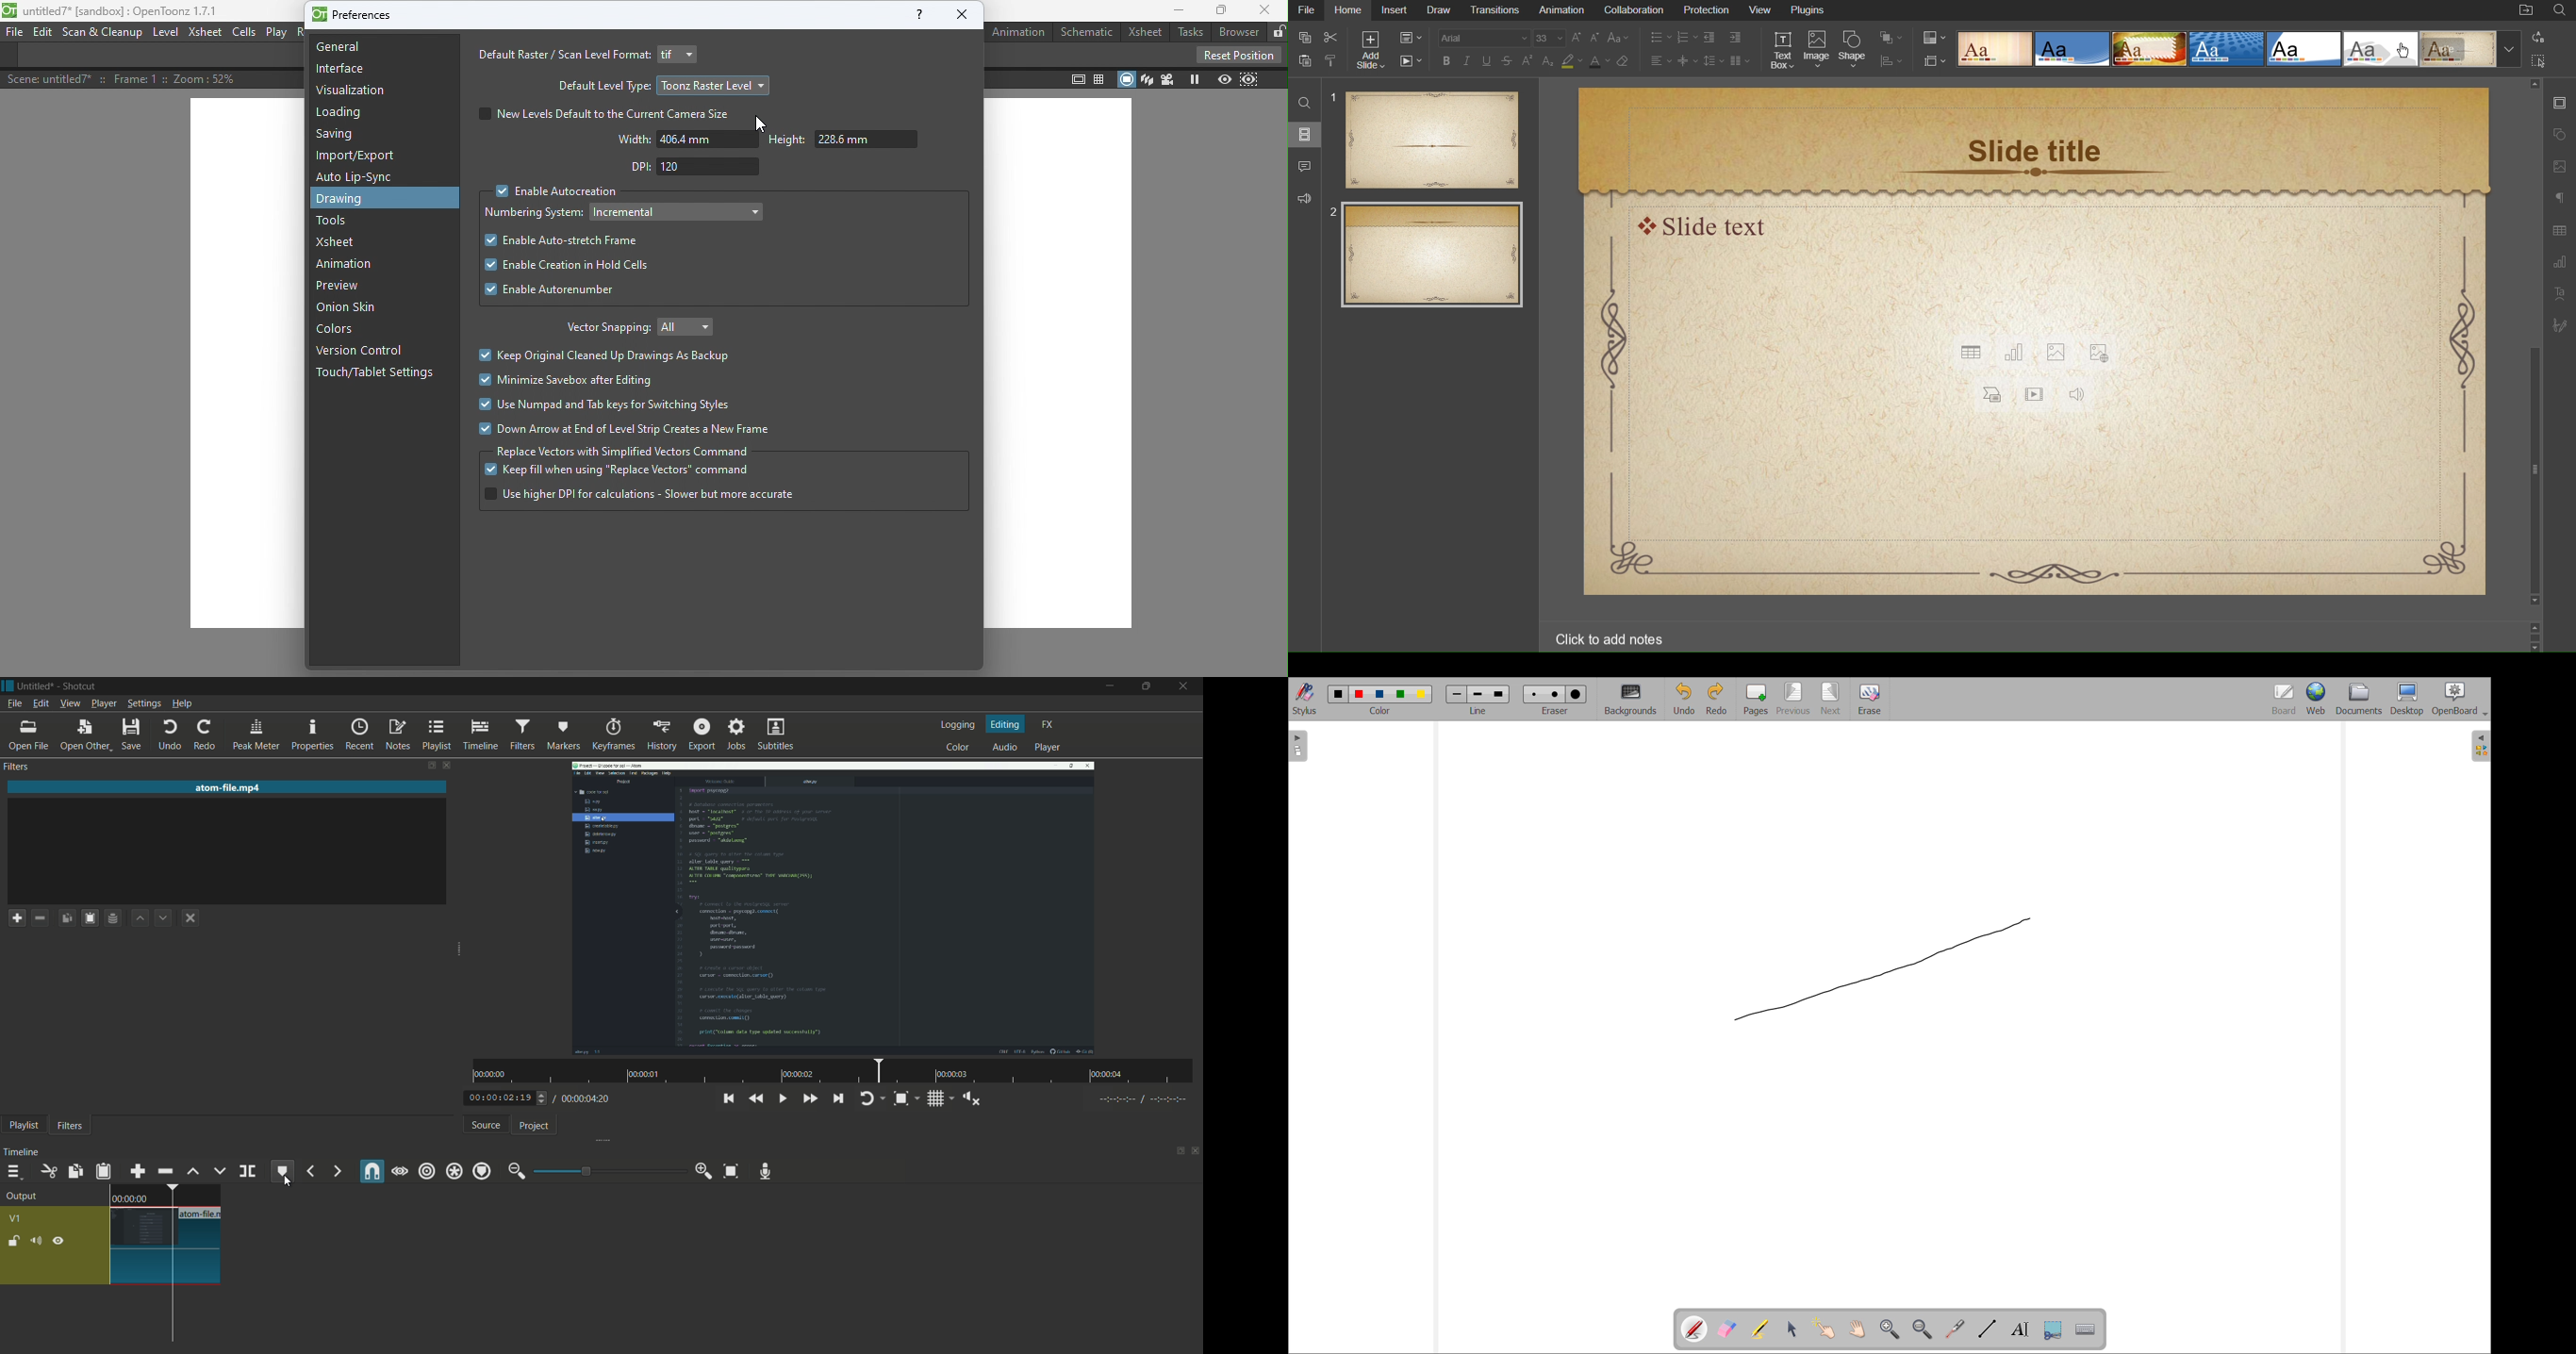  Describe the element at coordinates (1737, 38) in the screenshot. I see `Increase Indent` at that location.